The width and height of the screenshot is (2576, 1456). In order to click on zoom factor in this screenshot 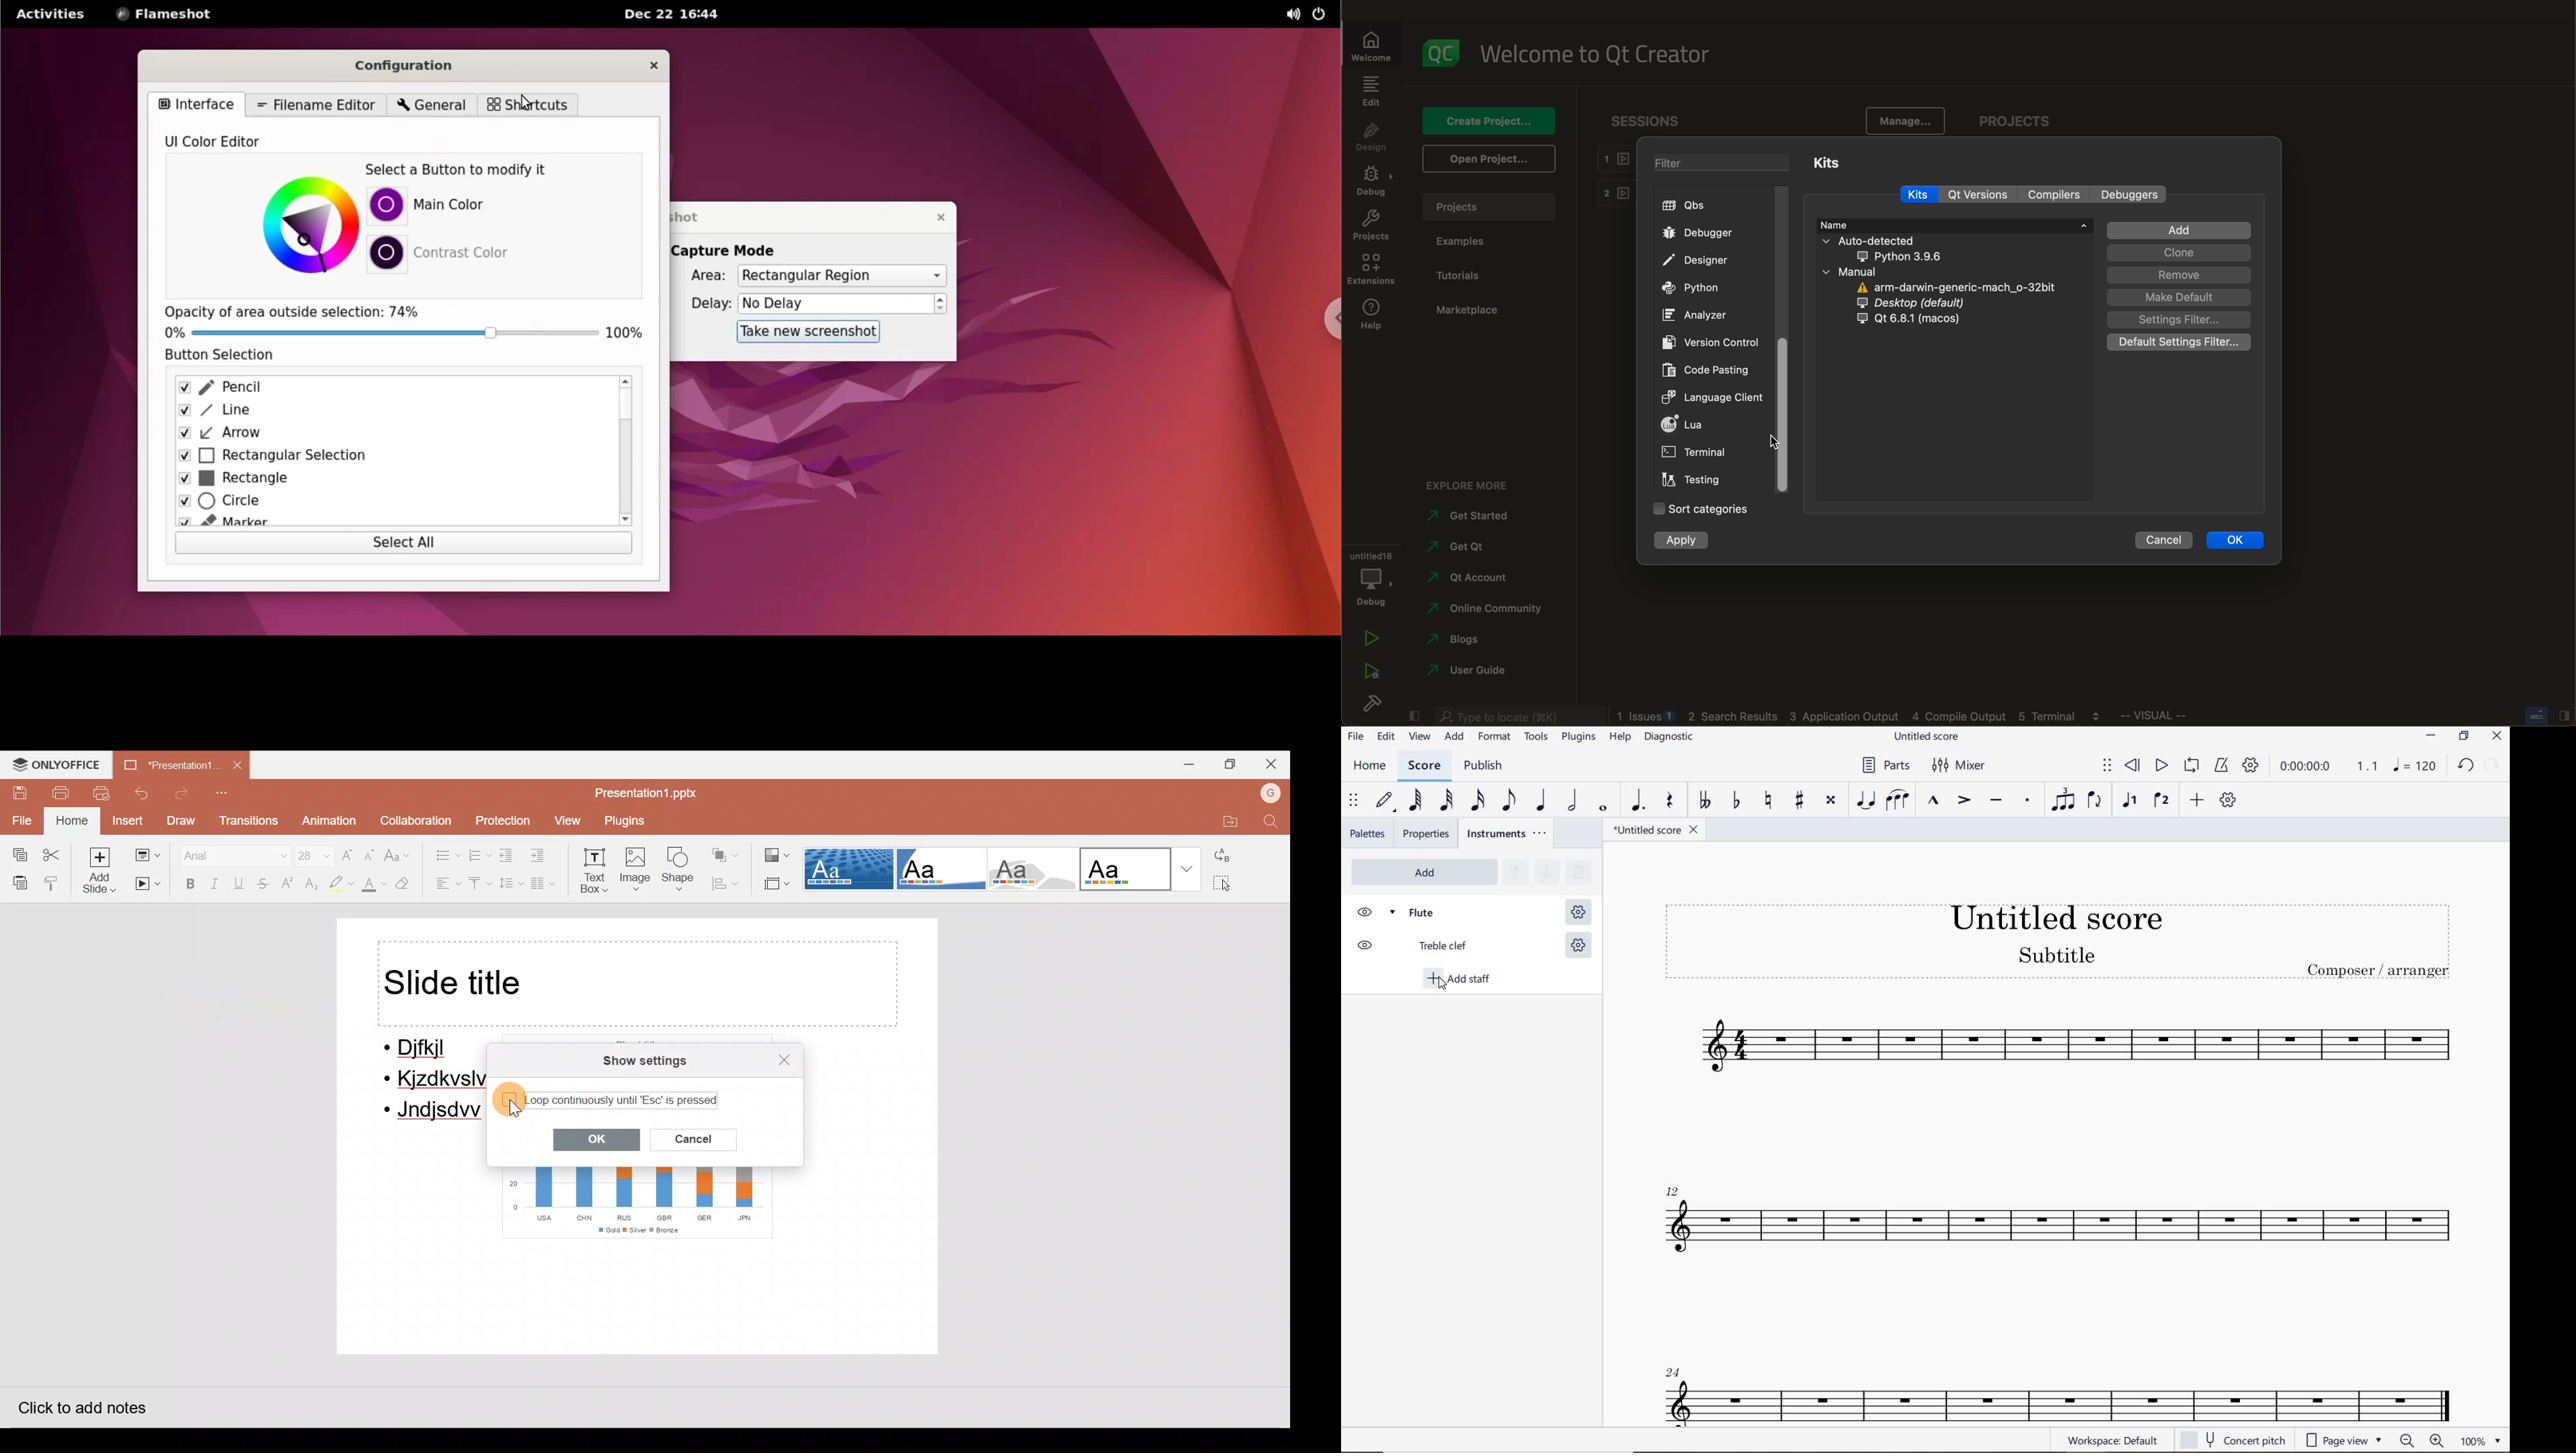, I will do `click(2479, 1441)`.